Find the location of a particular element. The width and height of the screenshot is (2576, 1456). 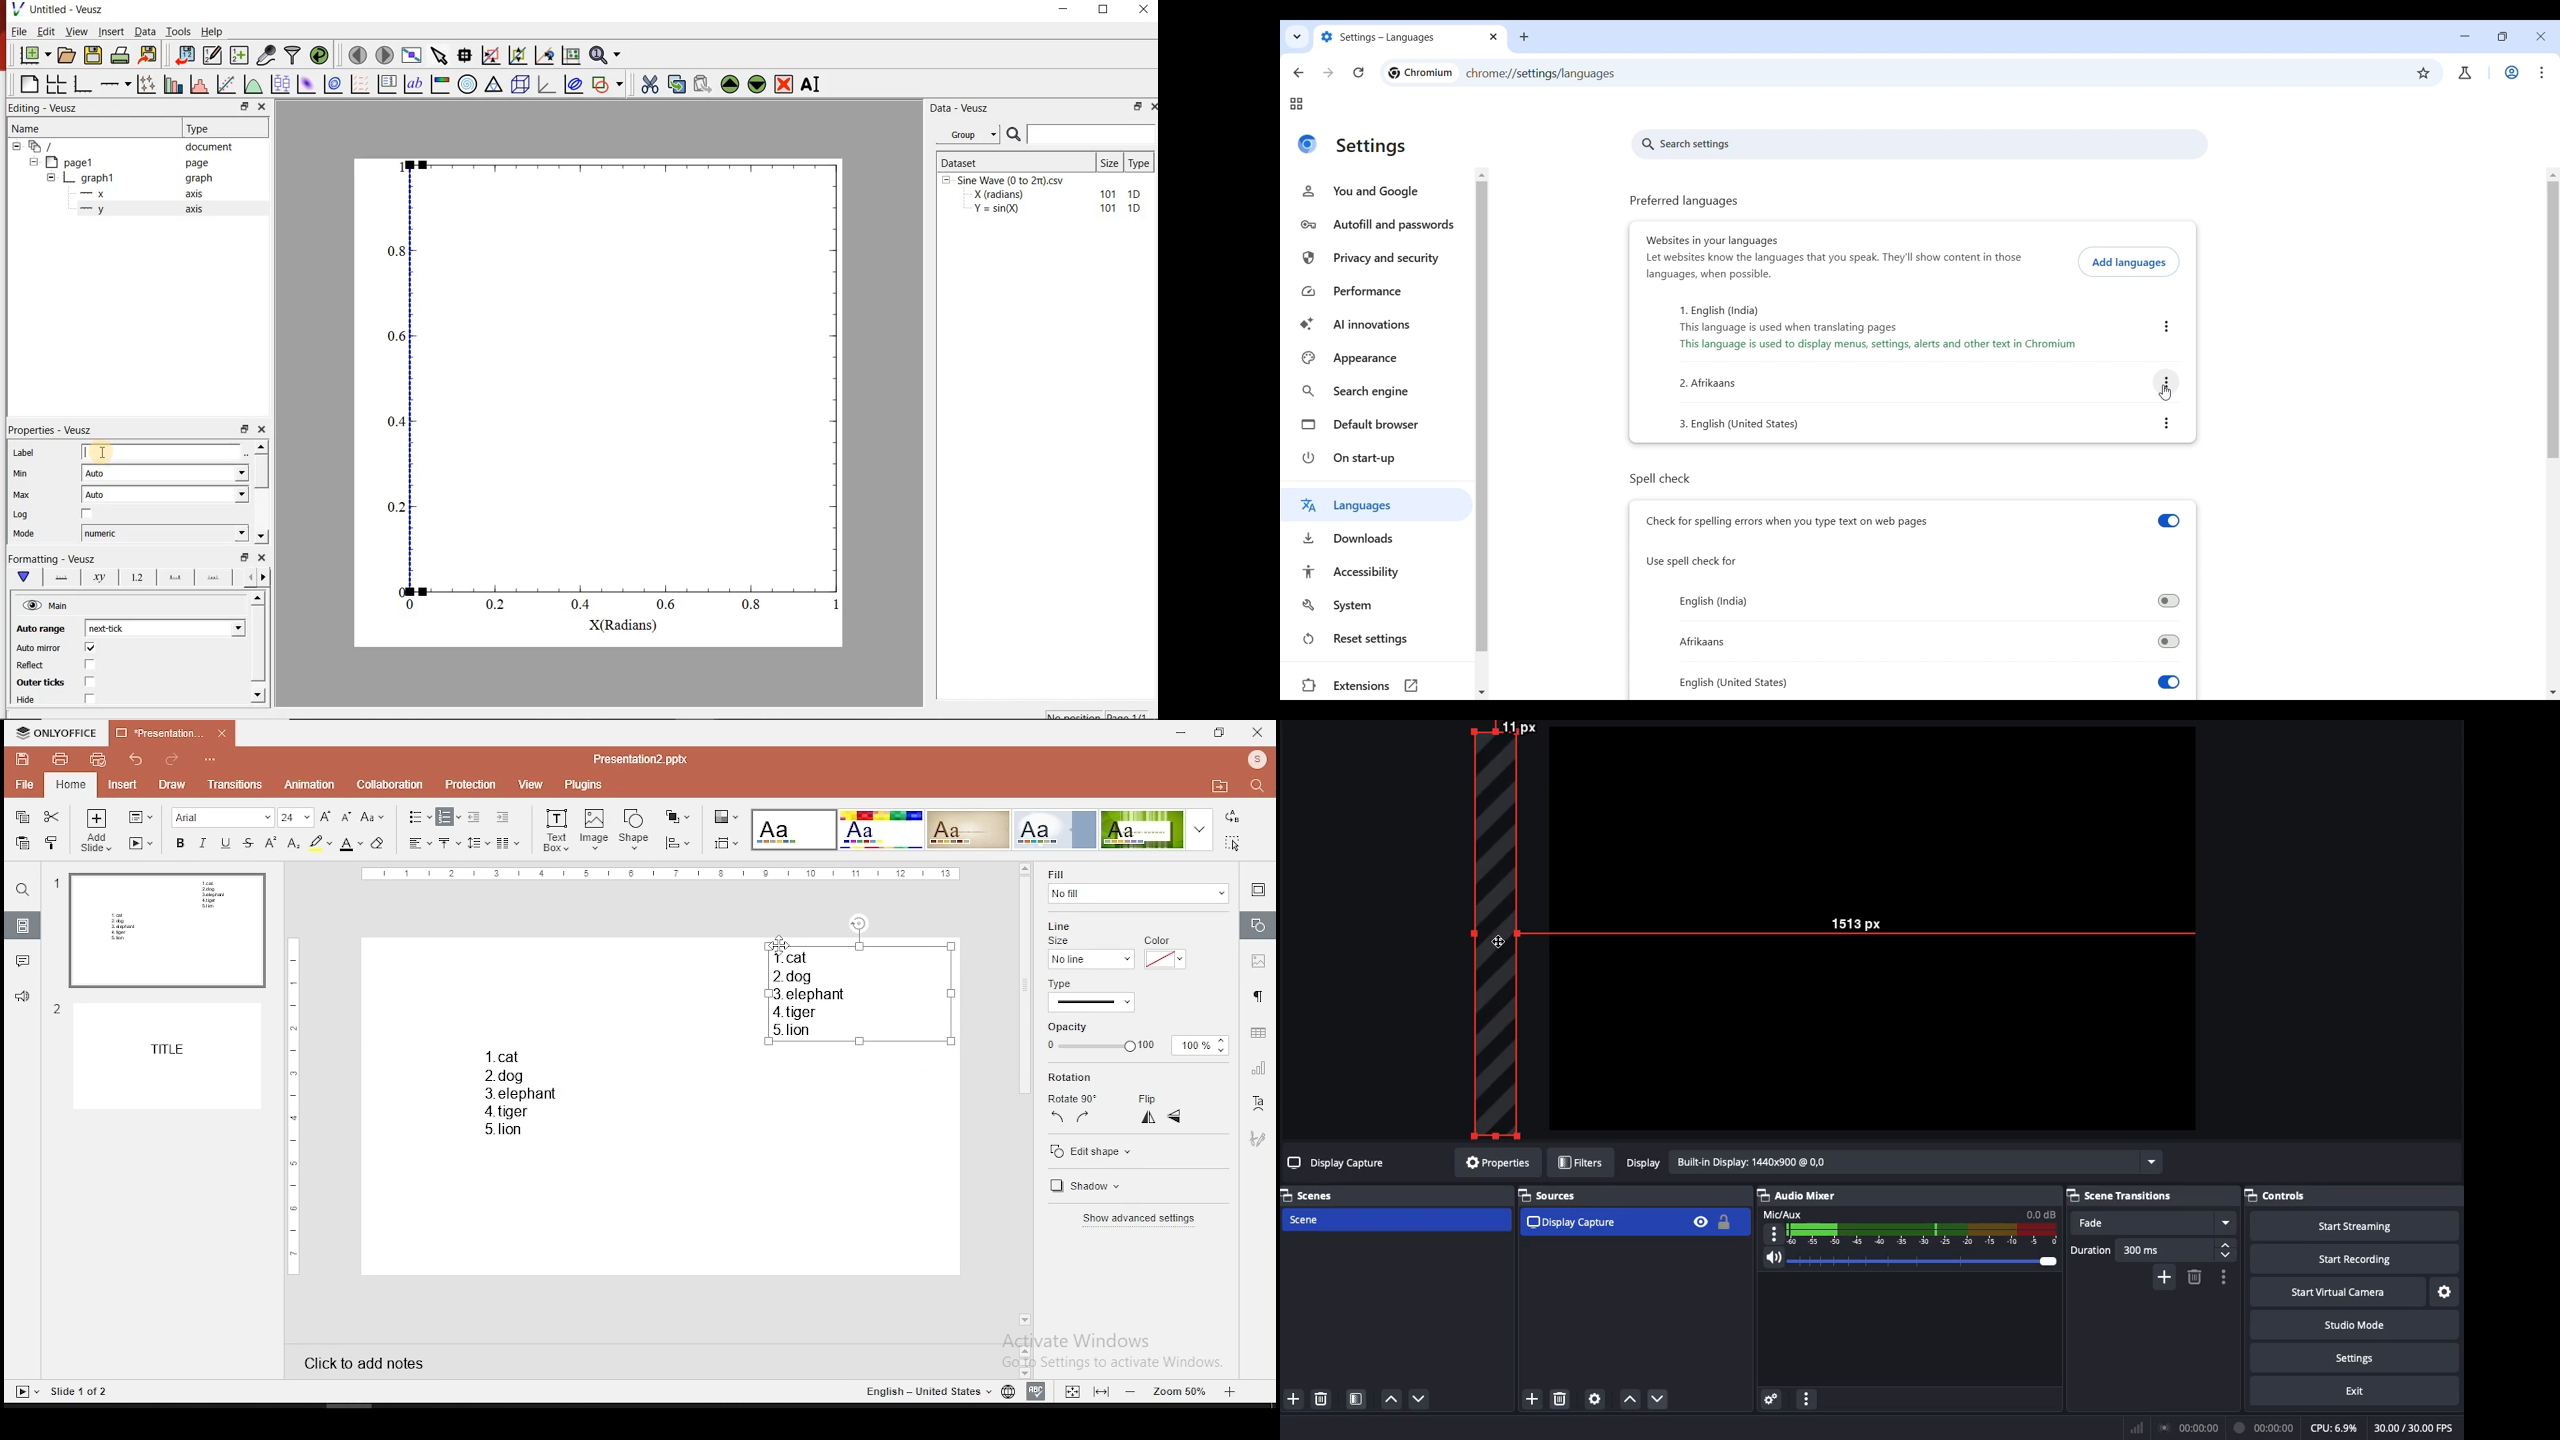

collaboration is located at coordinates (390, 785).